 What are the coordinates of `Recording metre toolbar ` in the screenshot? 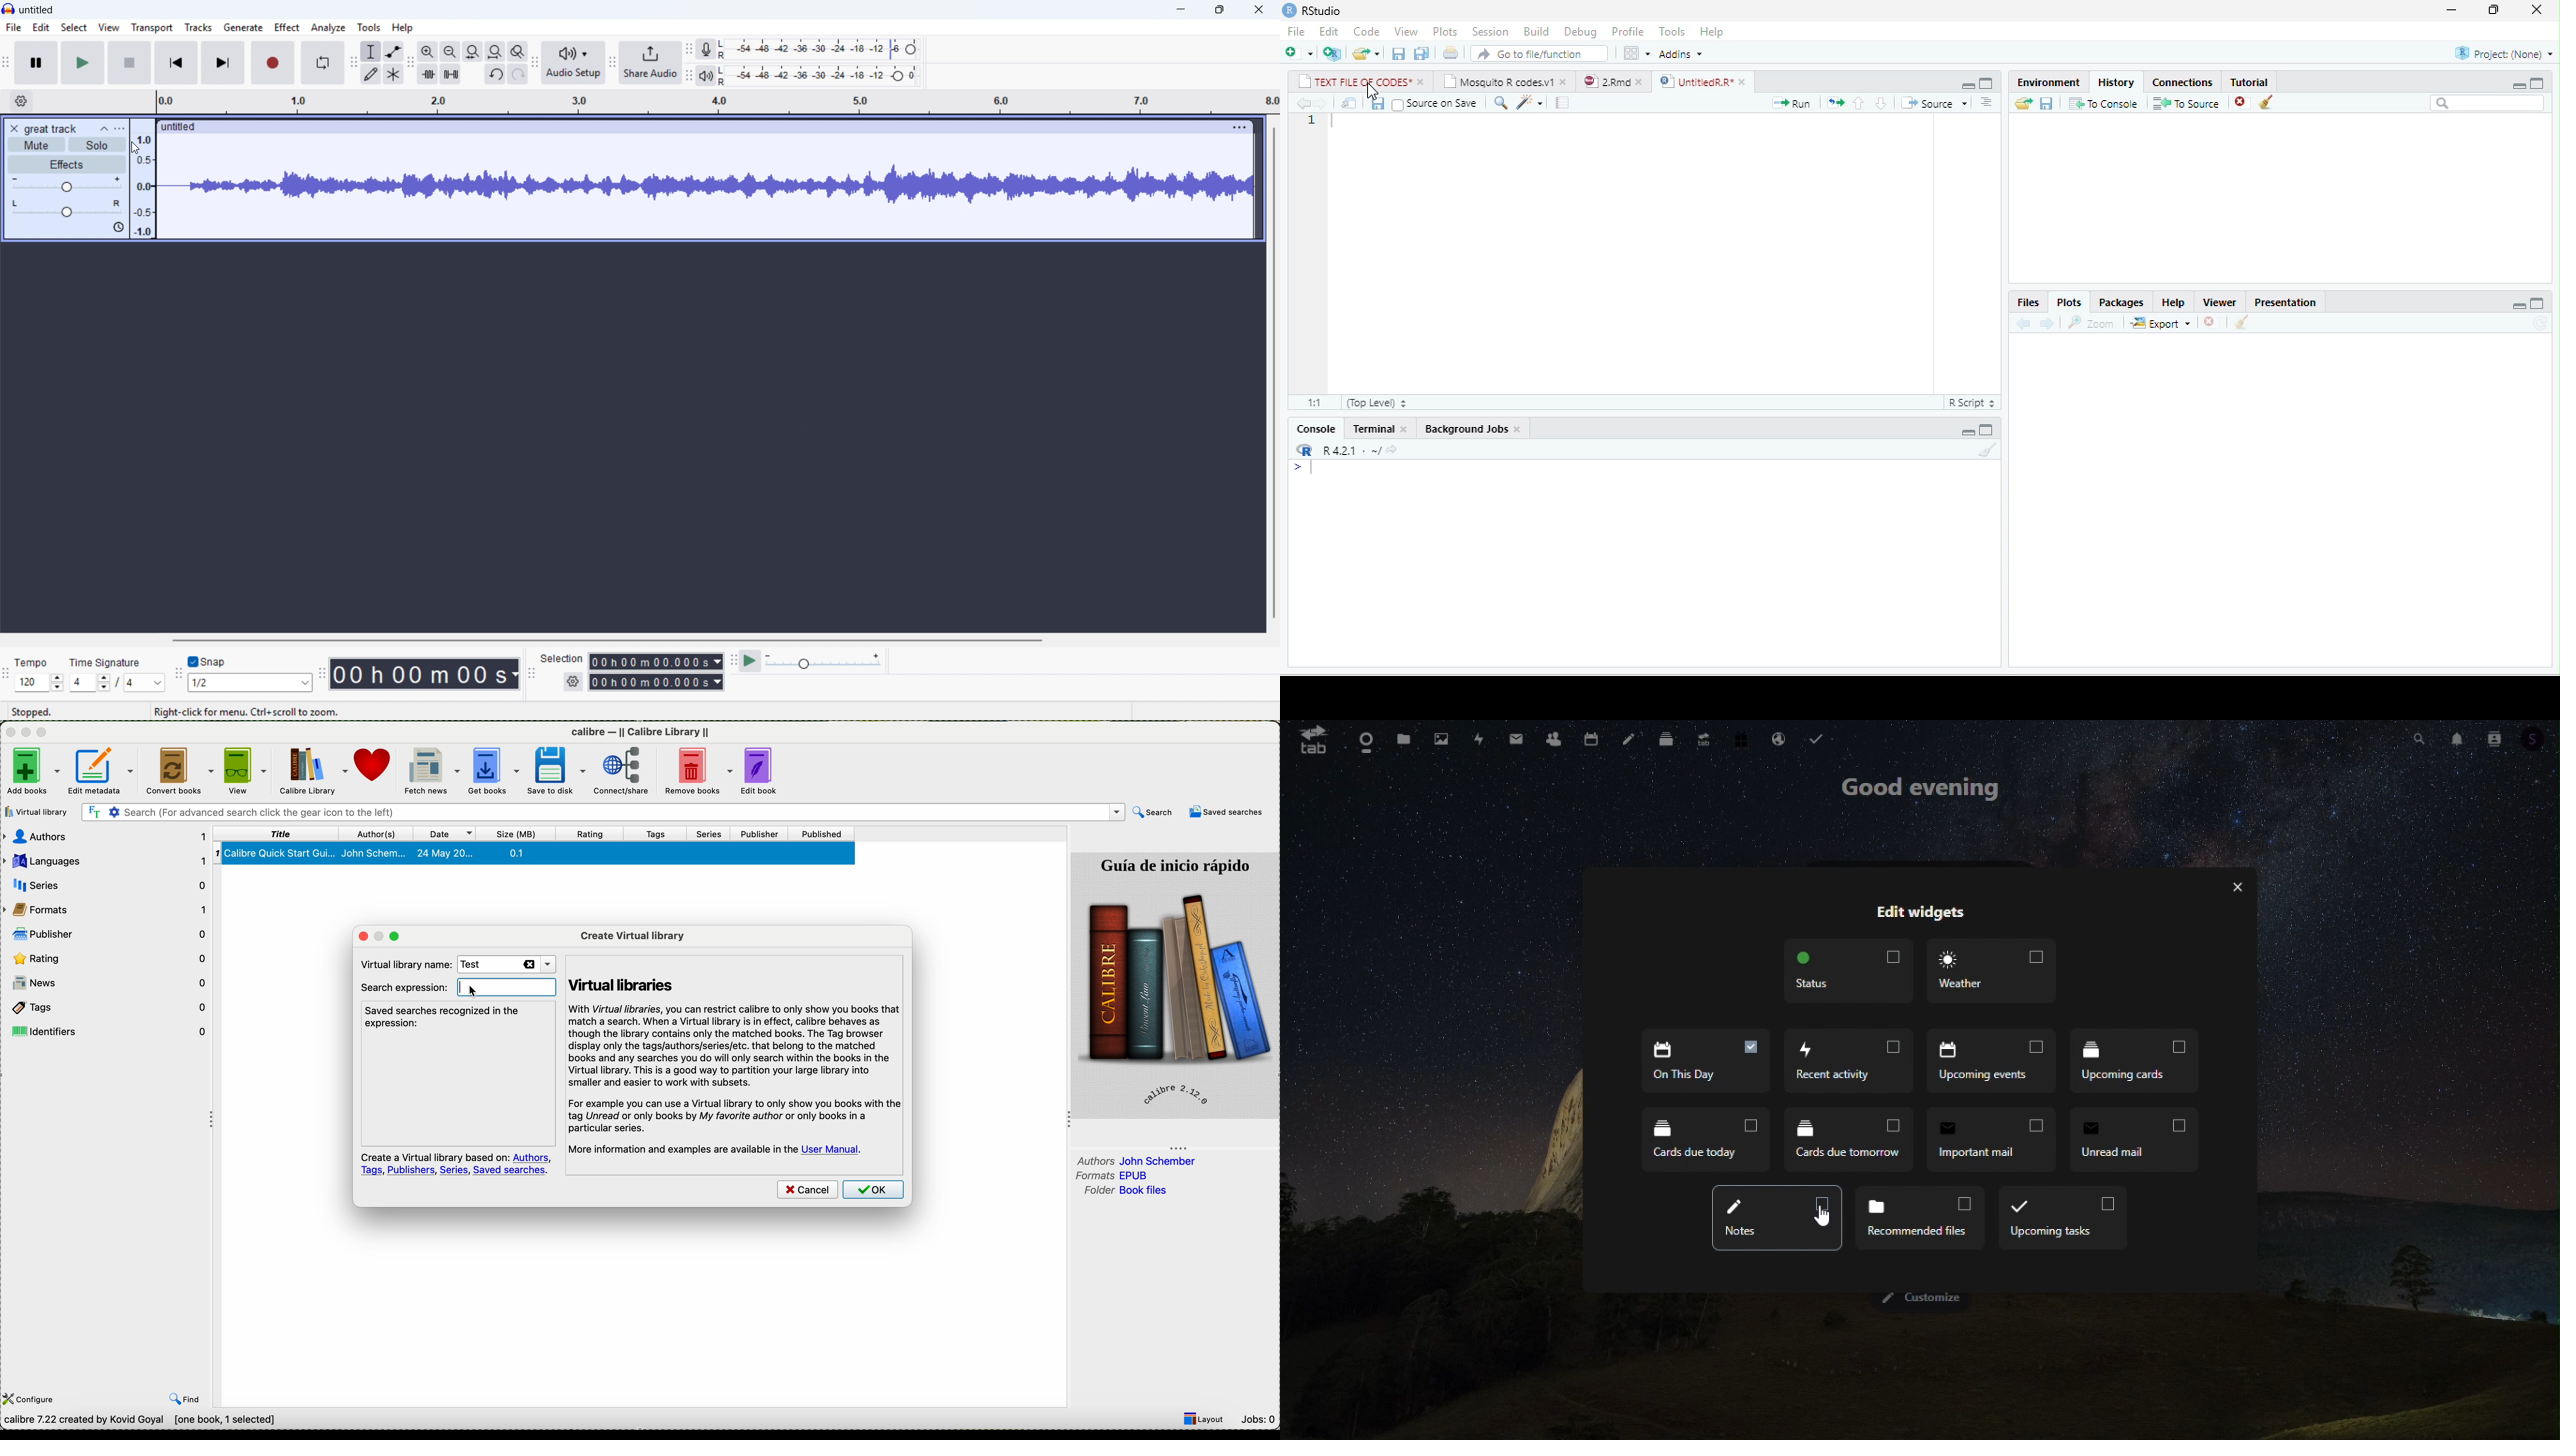 It's located at (689, 49).